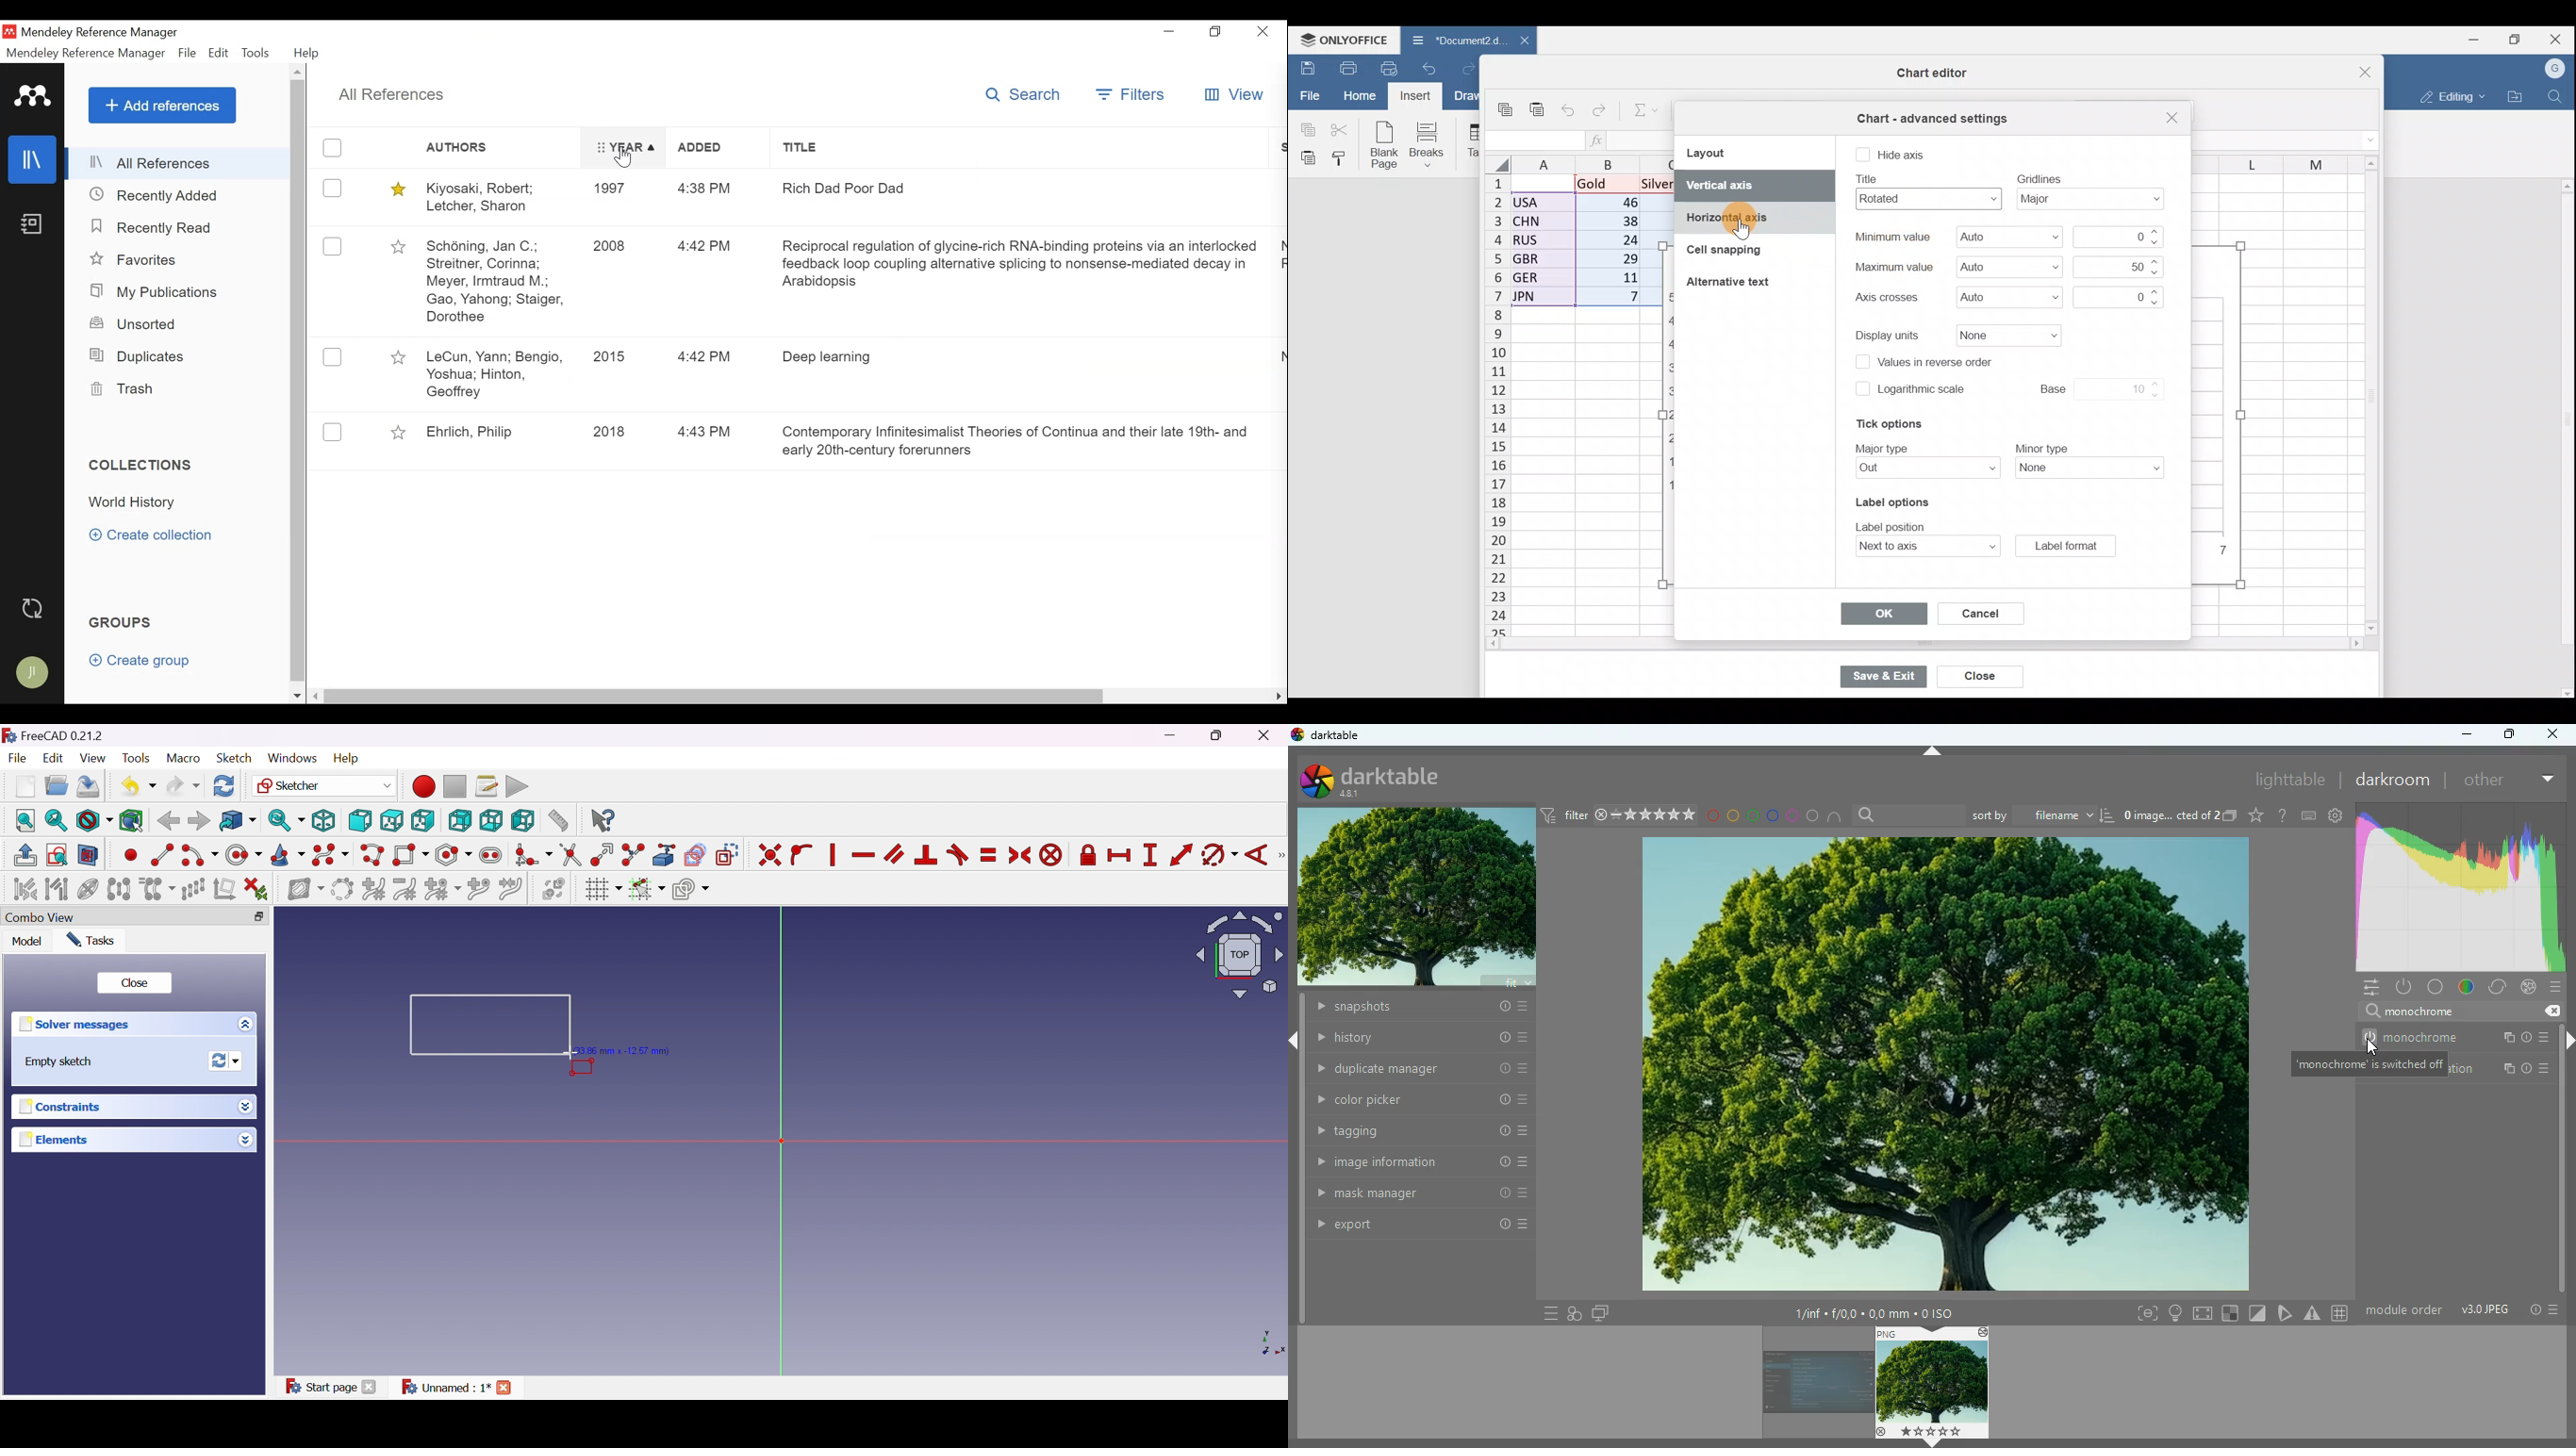 The height and width of the screenshot is (1456, 2576). What do you see at coordinates (2470, 41) in the screenshot?
I see `Minimize` at bounding box center [2470, 41].